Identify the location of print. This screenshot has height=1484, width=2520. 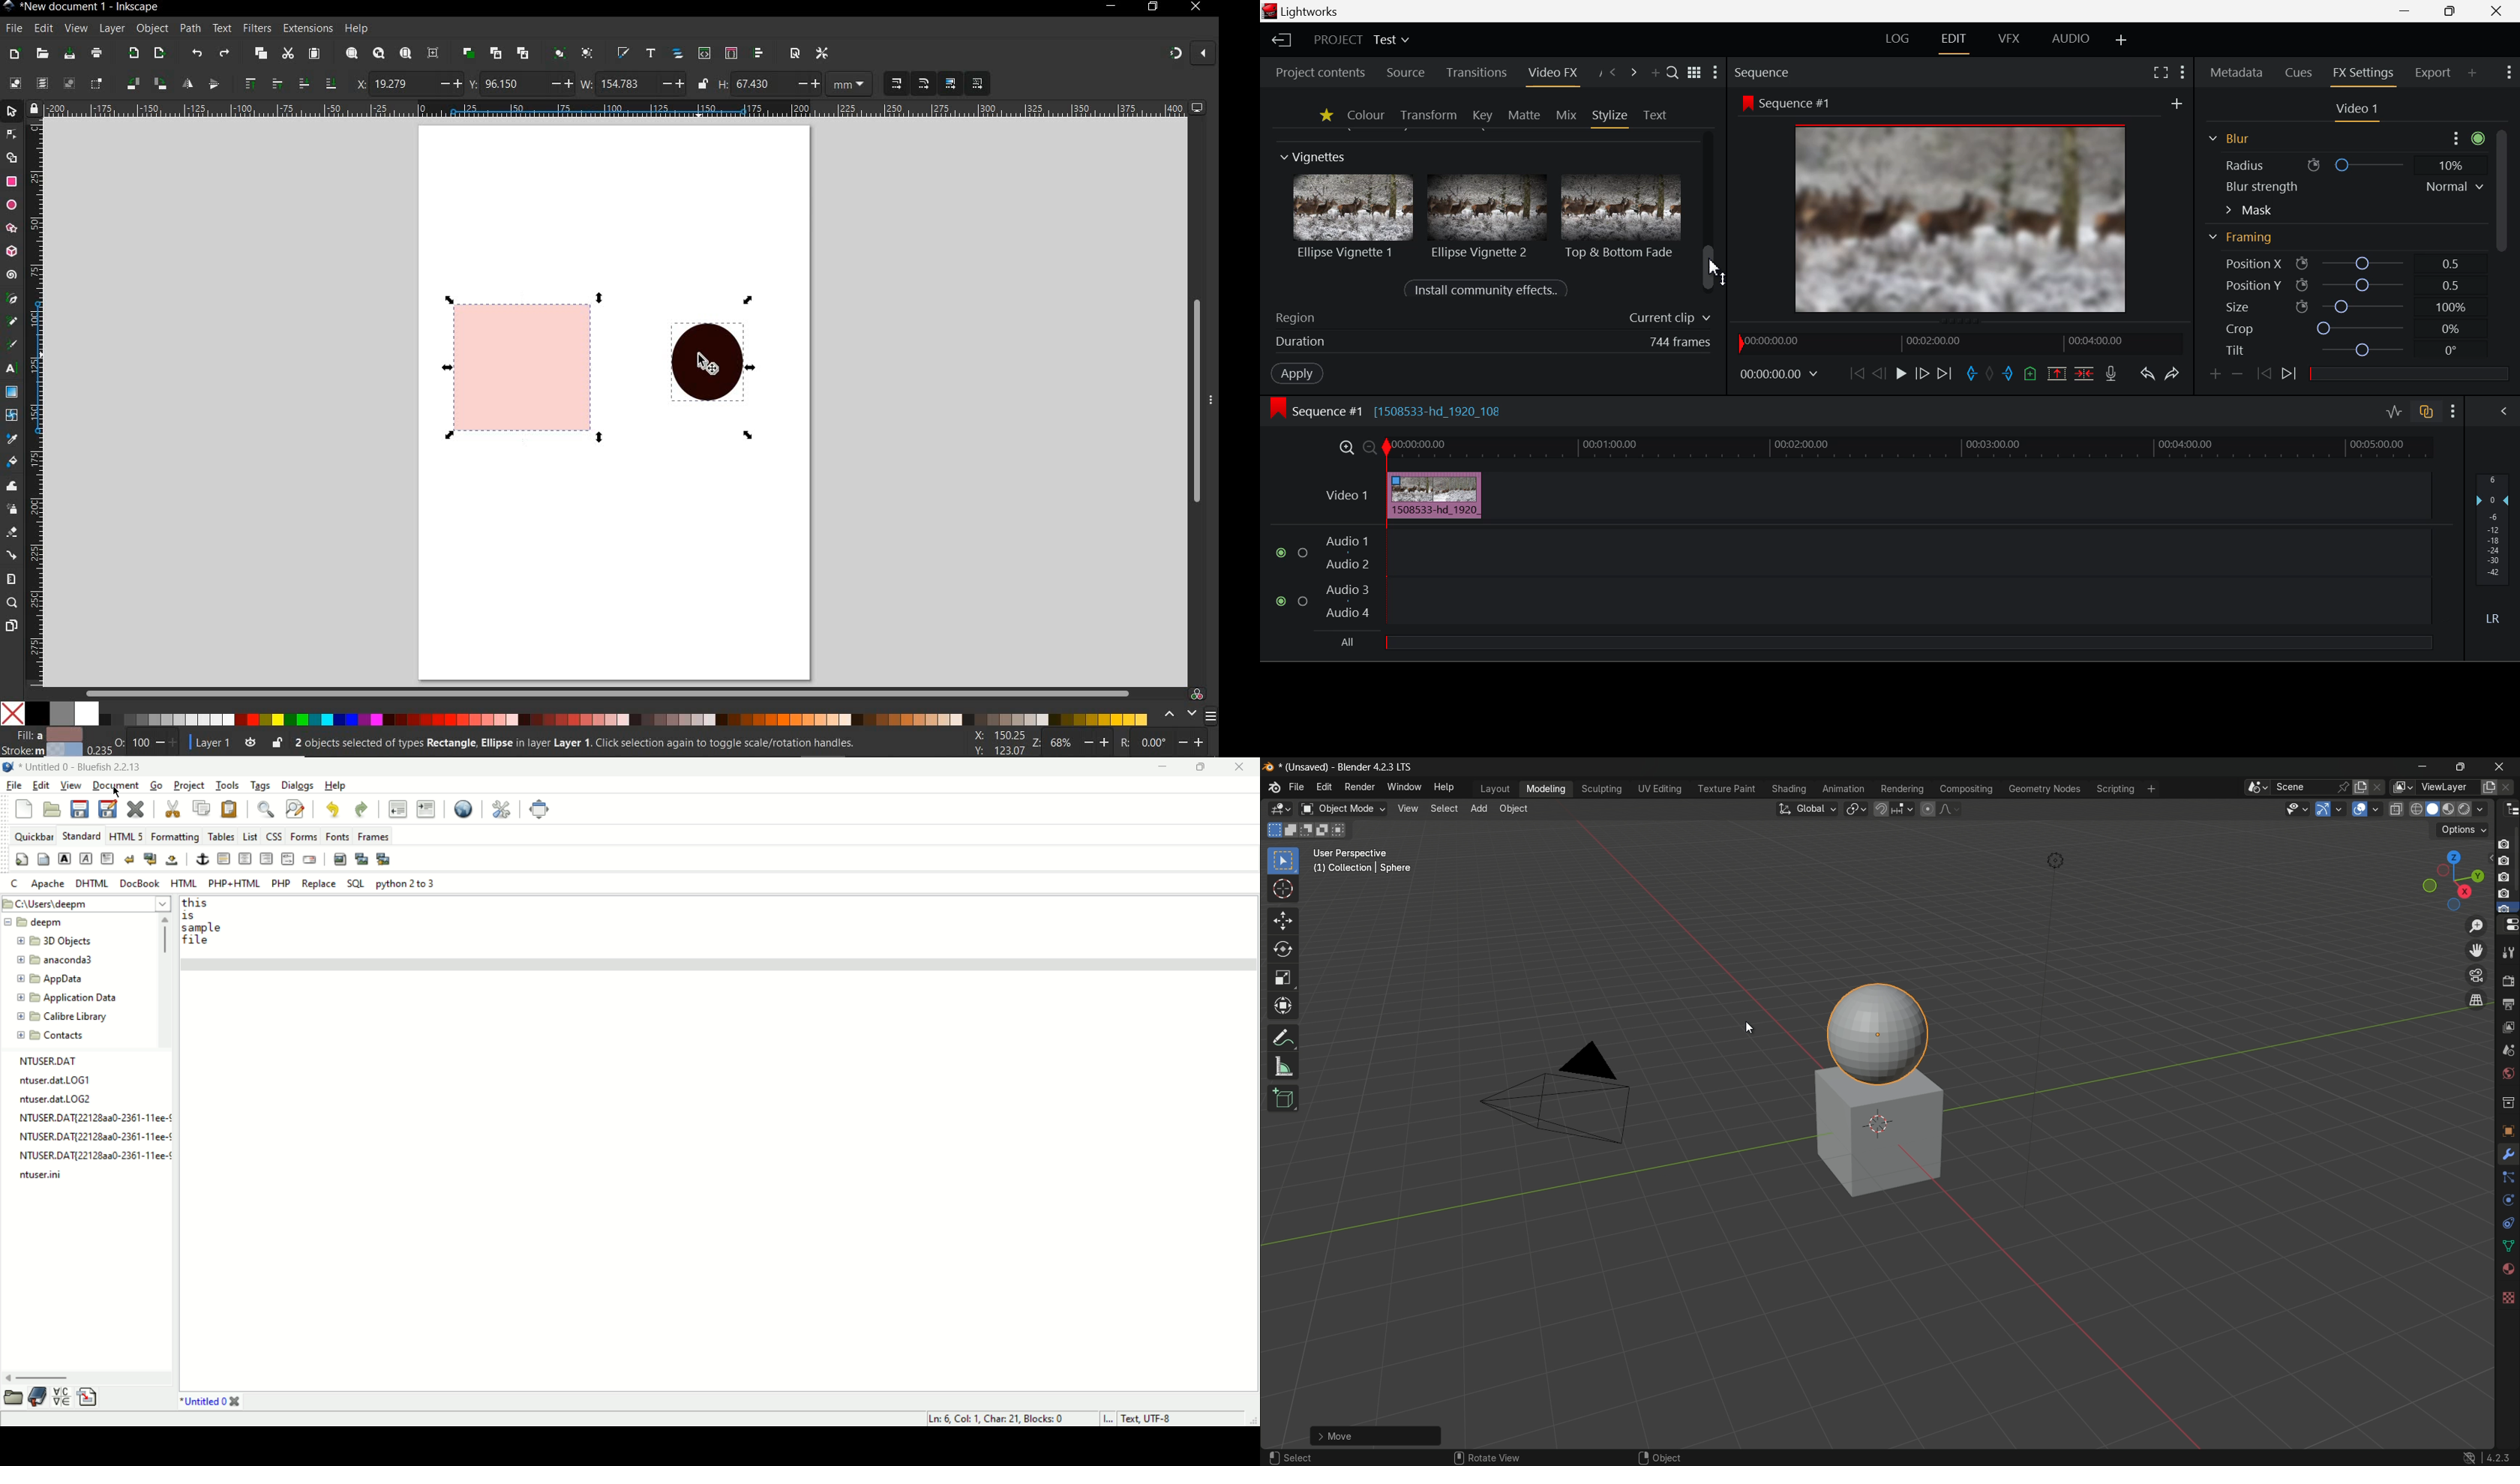
(97, 53).